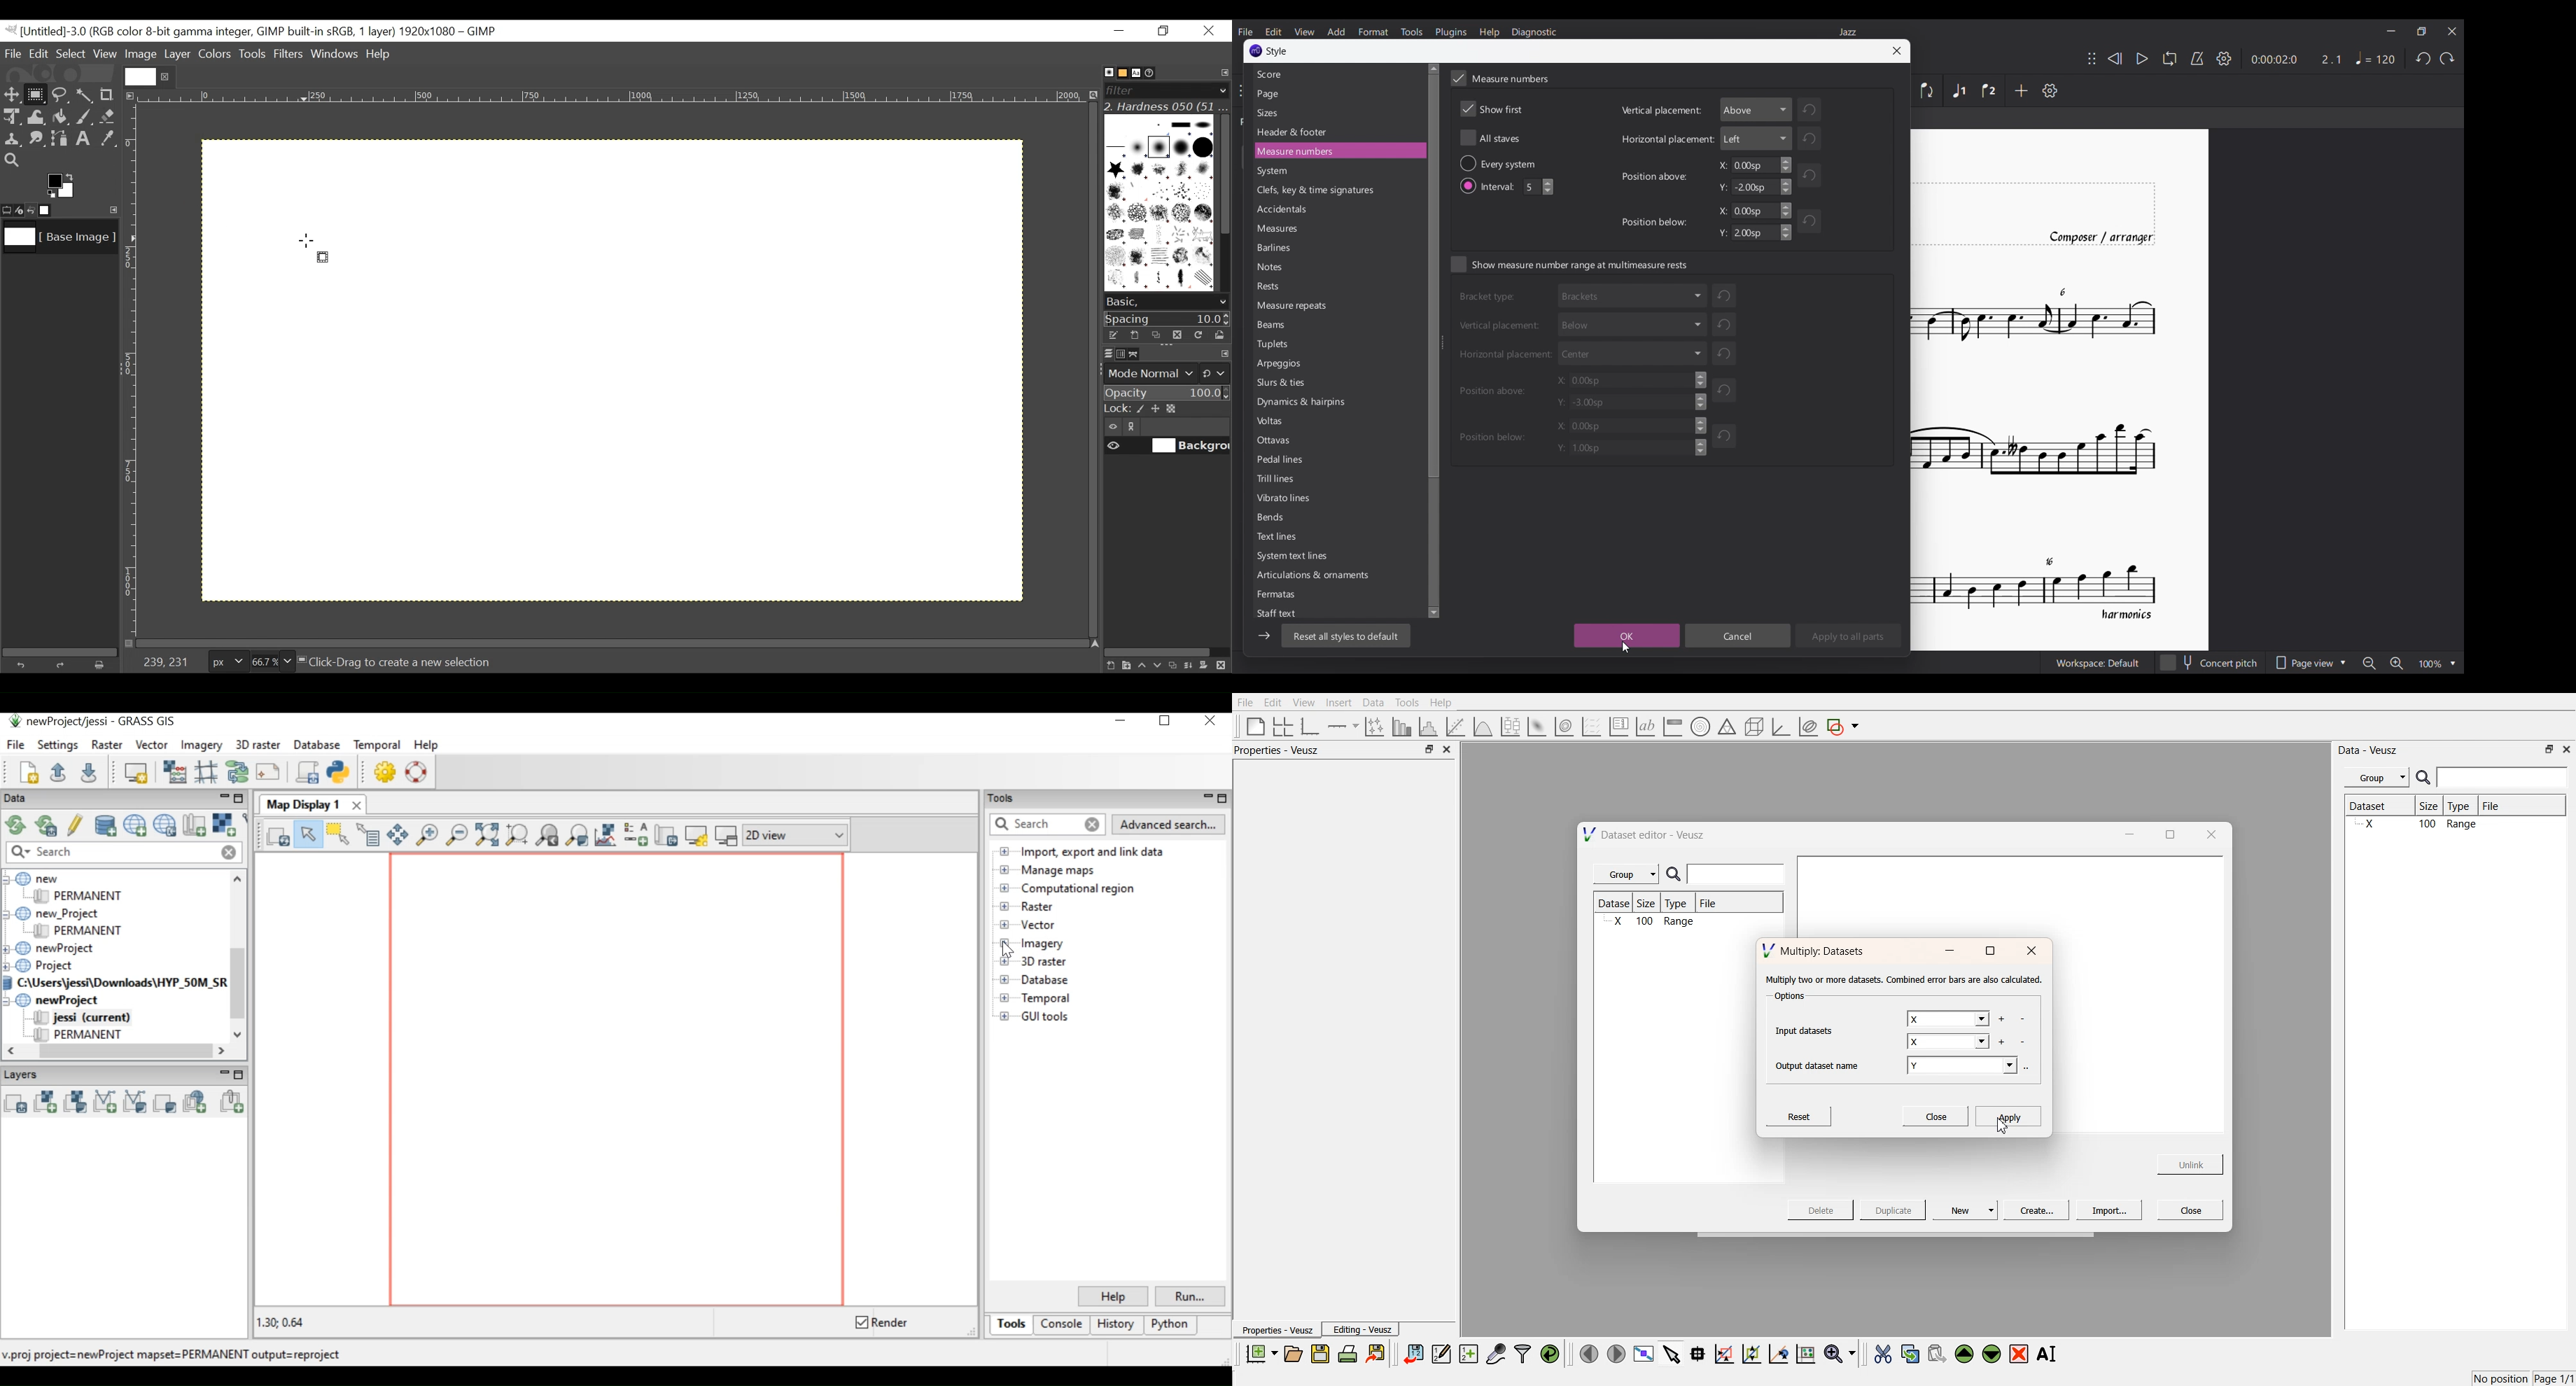  Describe the element at coordinates (1807, 174) in the screenshot. I see `Refresh` at that location.